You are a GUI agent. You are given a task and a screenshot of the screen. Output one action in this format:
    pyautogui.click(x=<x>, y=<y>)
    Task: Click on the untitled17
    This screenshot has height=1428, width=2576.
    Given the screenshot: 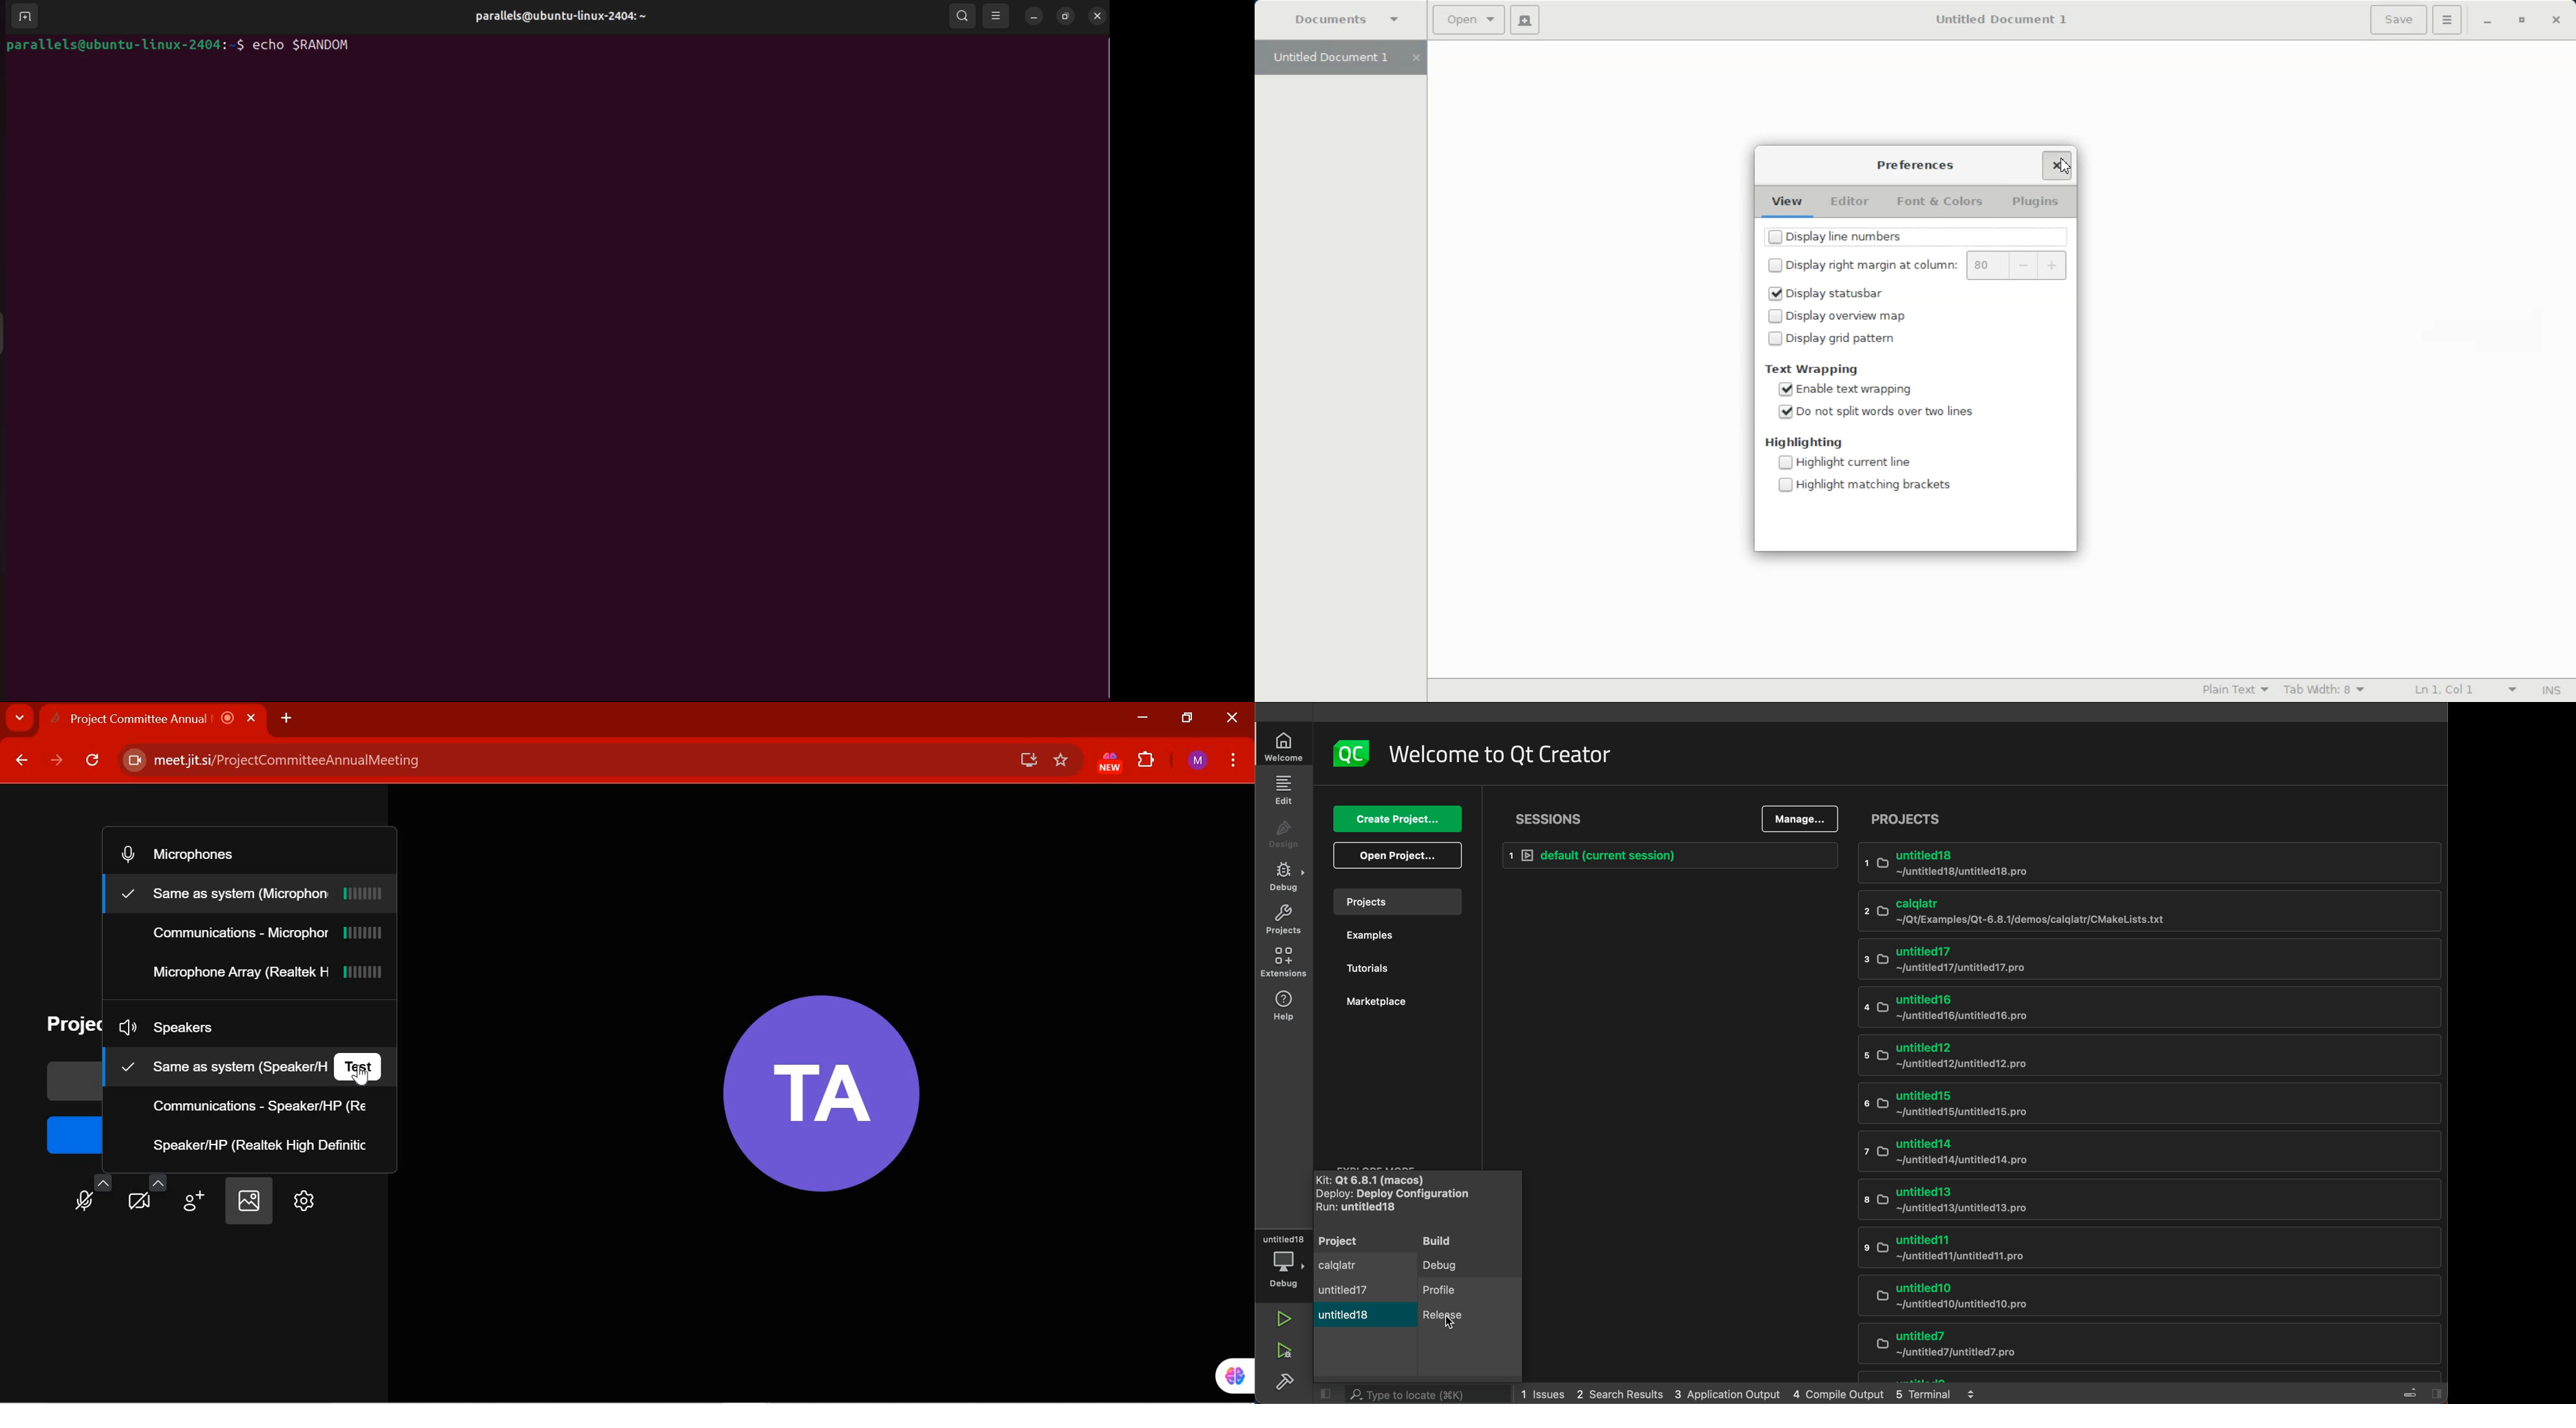 What is the action you would take?
    pyautogui.click(x=1345, y=1291)
    